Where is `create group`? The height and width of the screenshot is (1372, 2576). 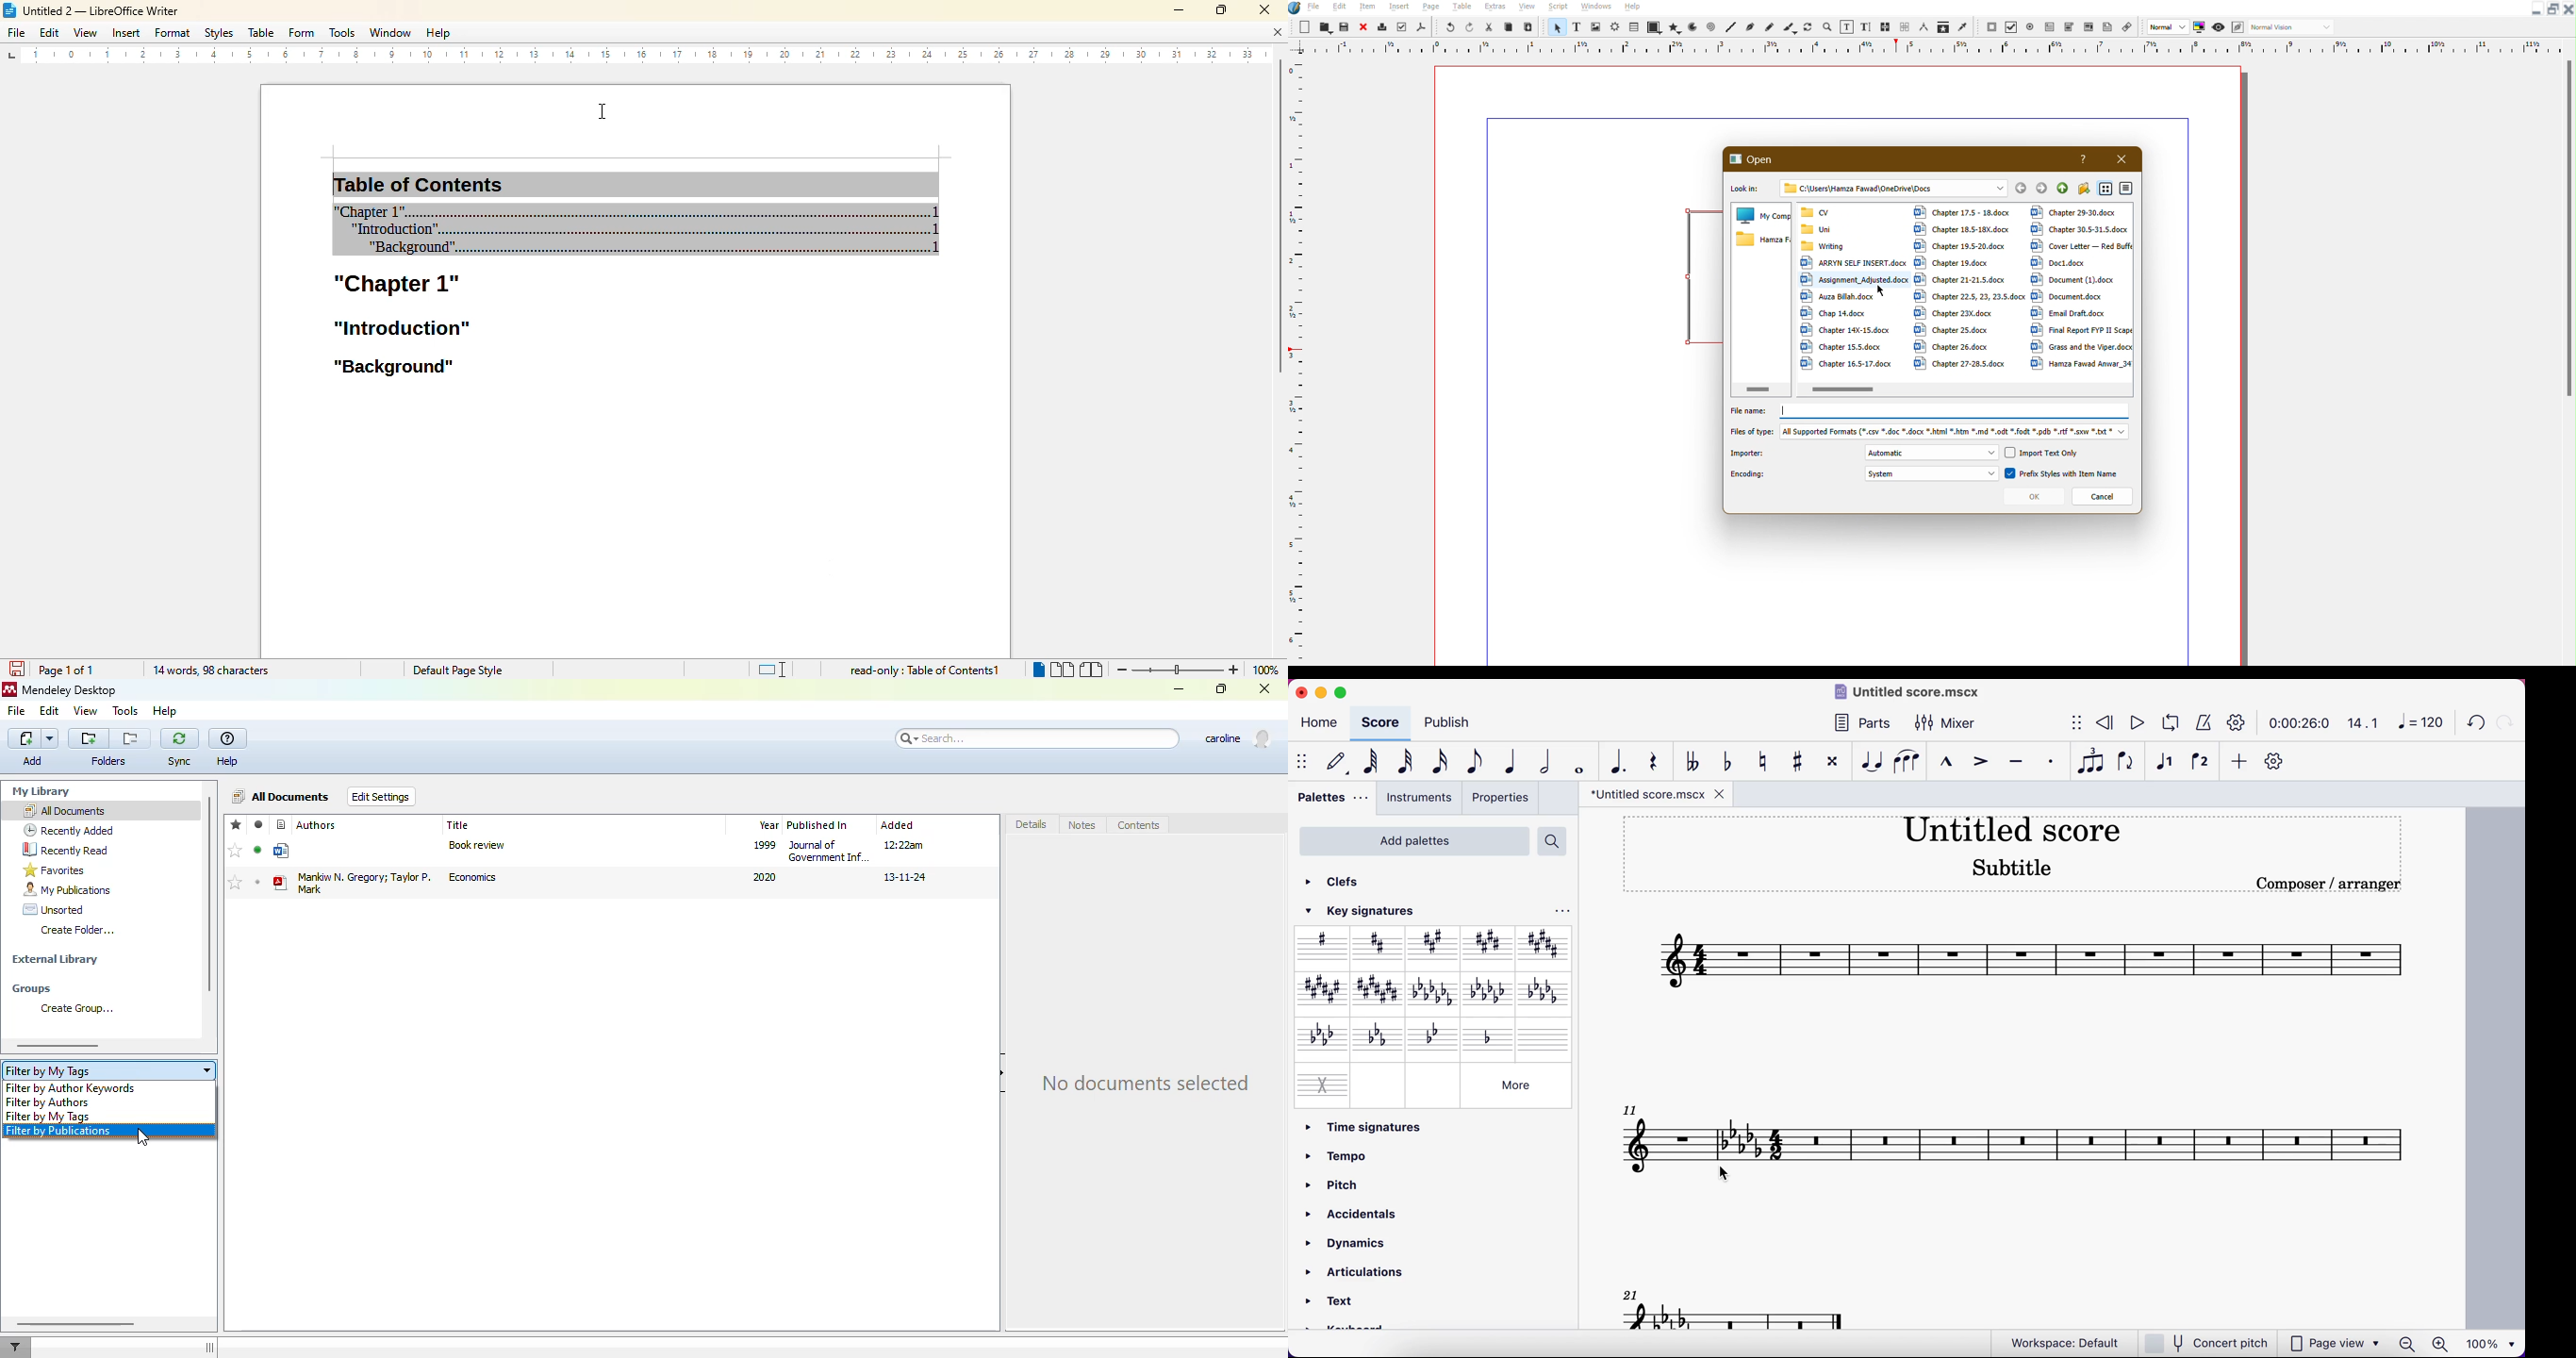 create group is located at coordinates (73, 1008).